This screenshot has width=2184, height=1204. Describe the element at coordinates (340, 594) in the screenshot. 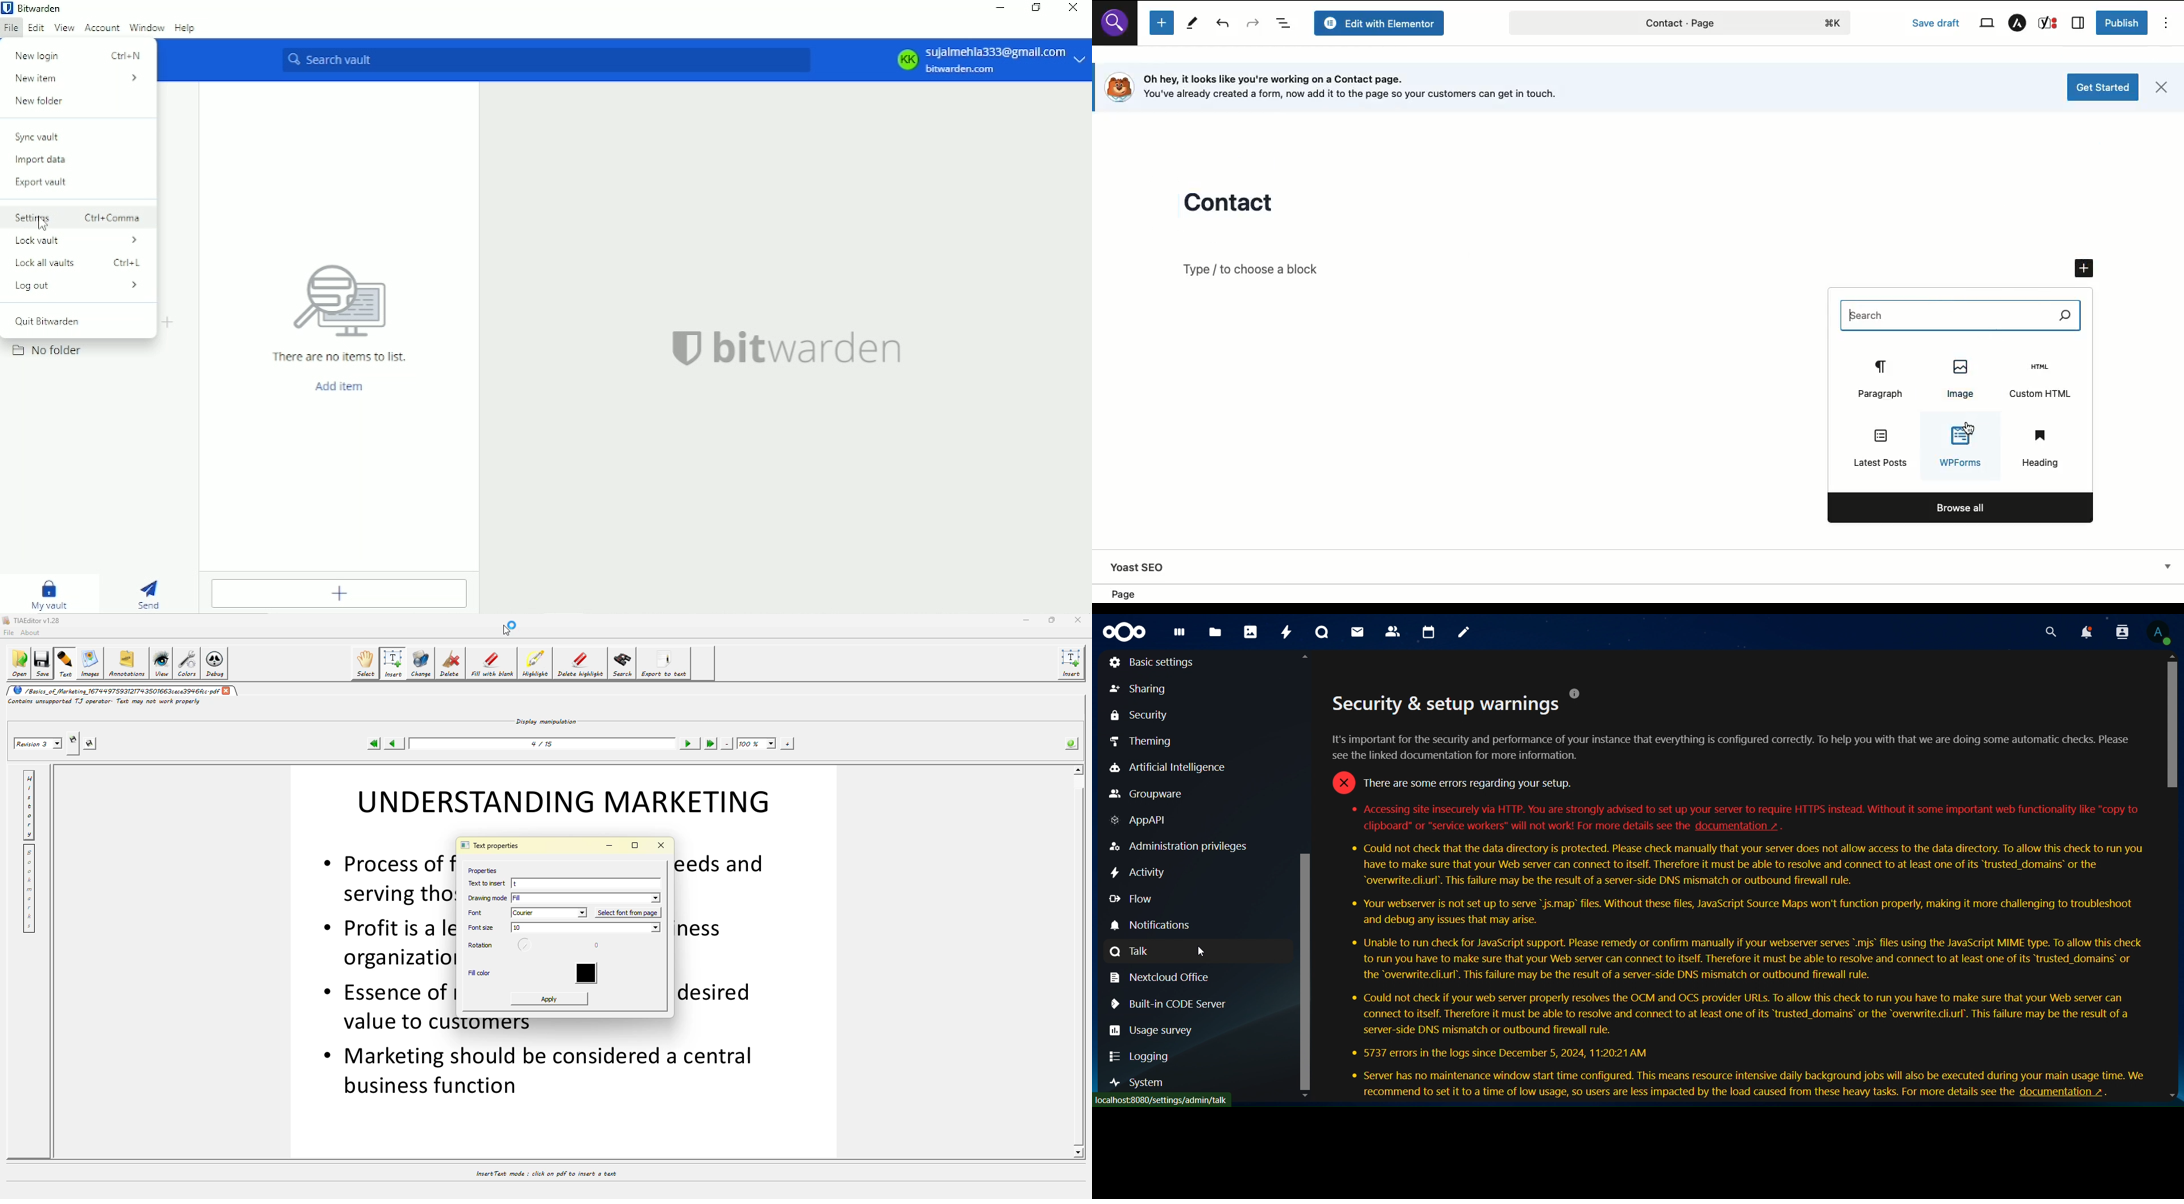

I see `Add item` at that location.